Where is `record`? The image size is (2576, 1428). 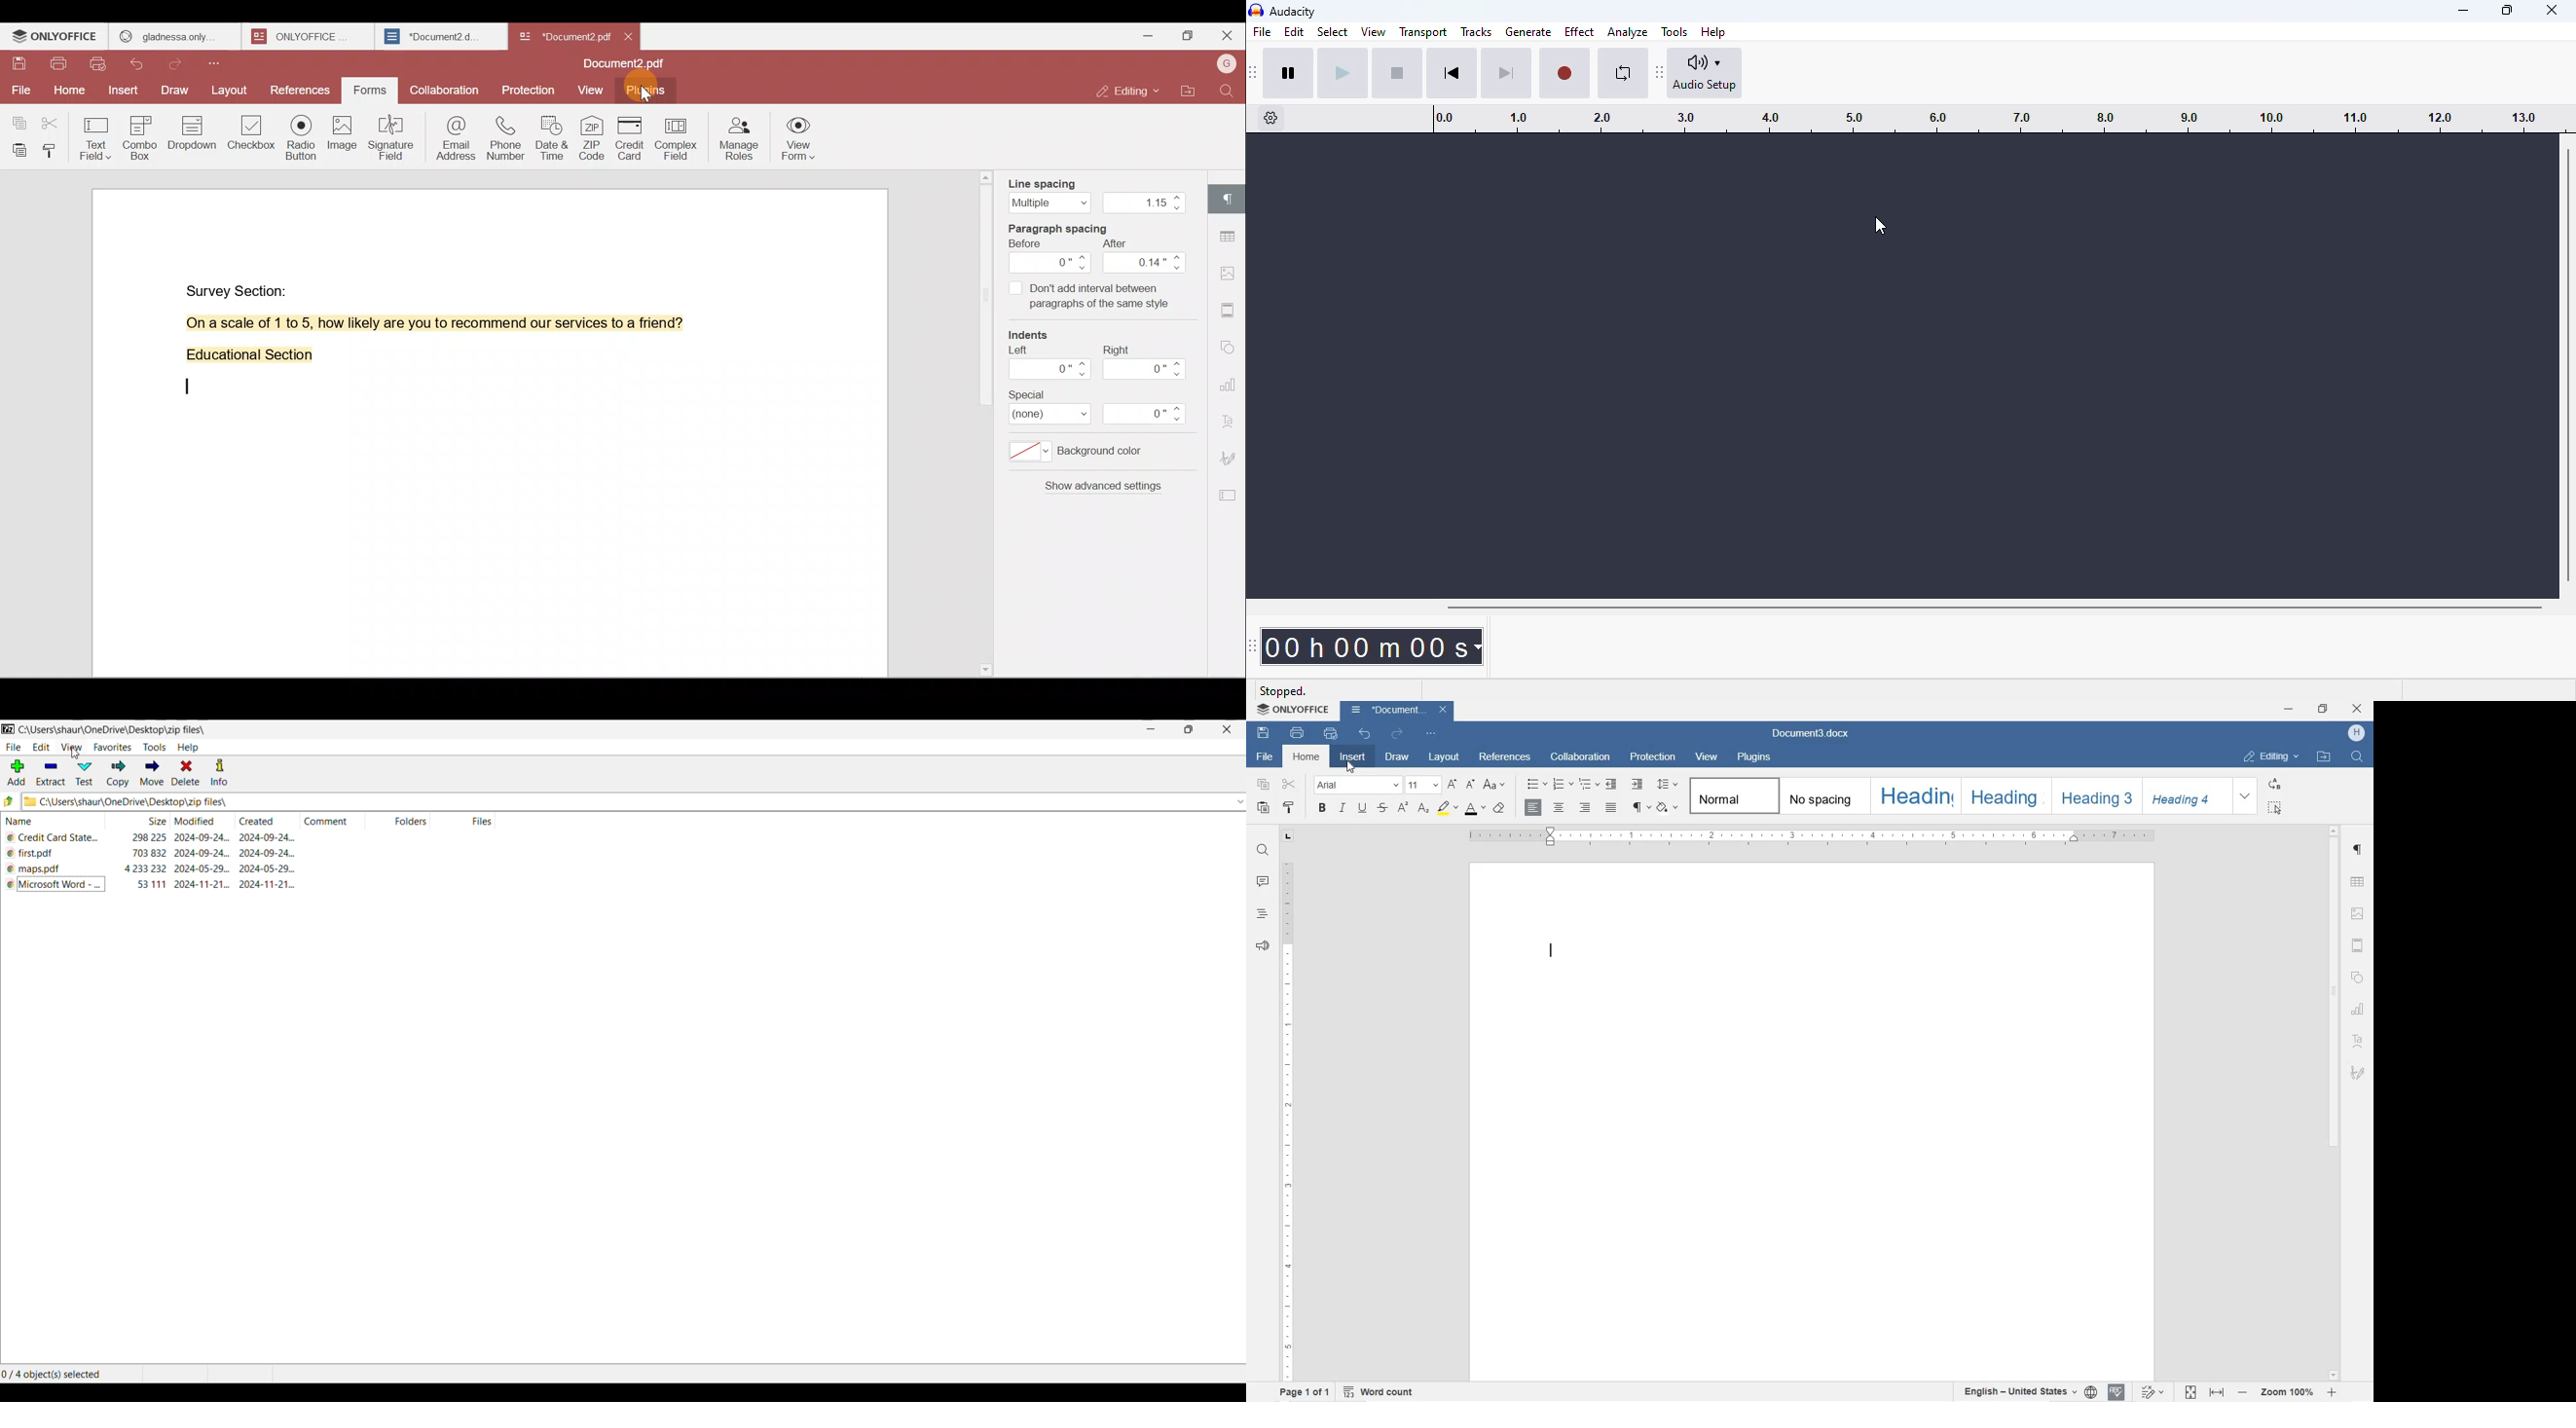
record is located at coordinates (1564, 74).